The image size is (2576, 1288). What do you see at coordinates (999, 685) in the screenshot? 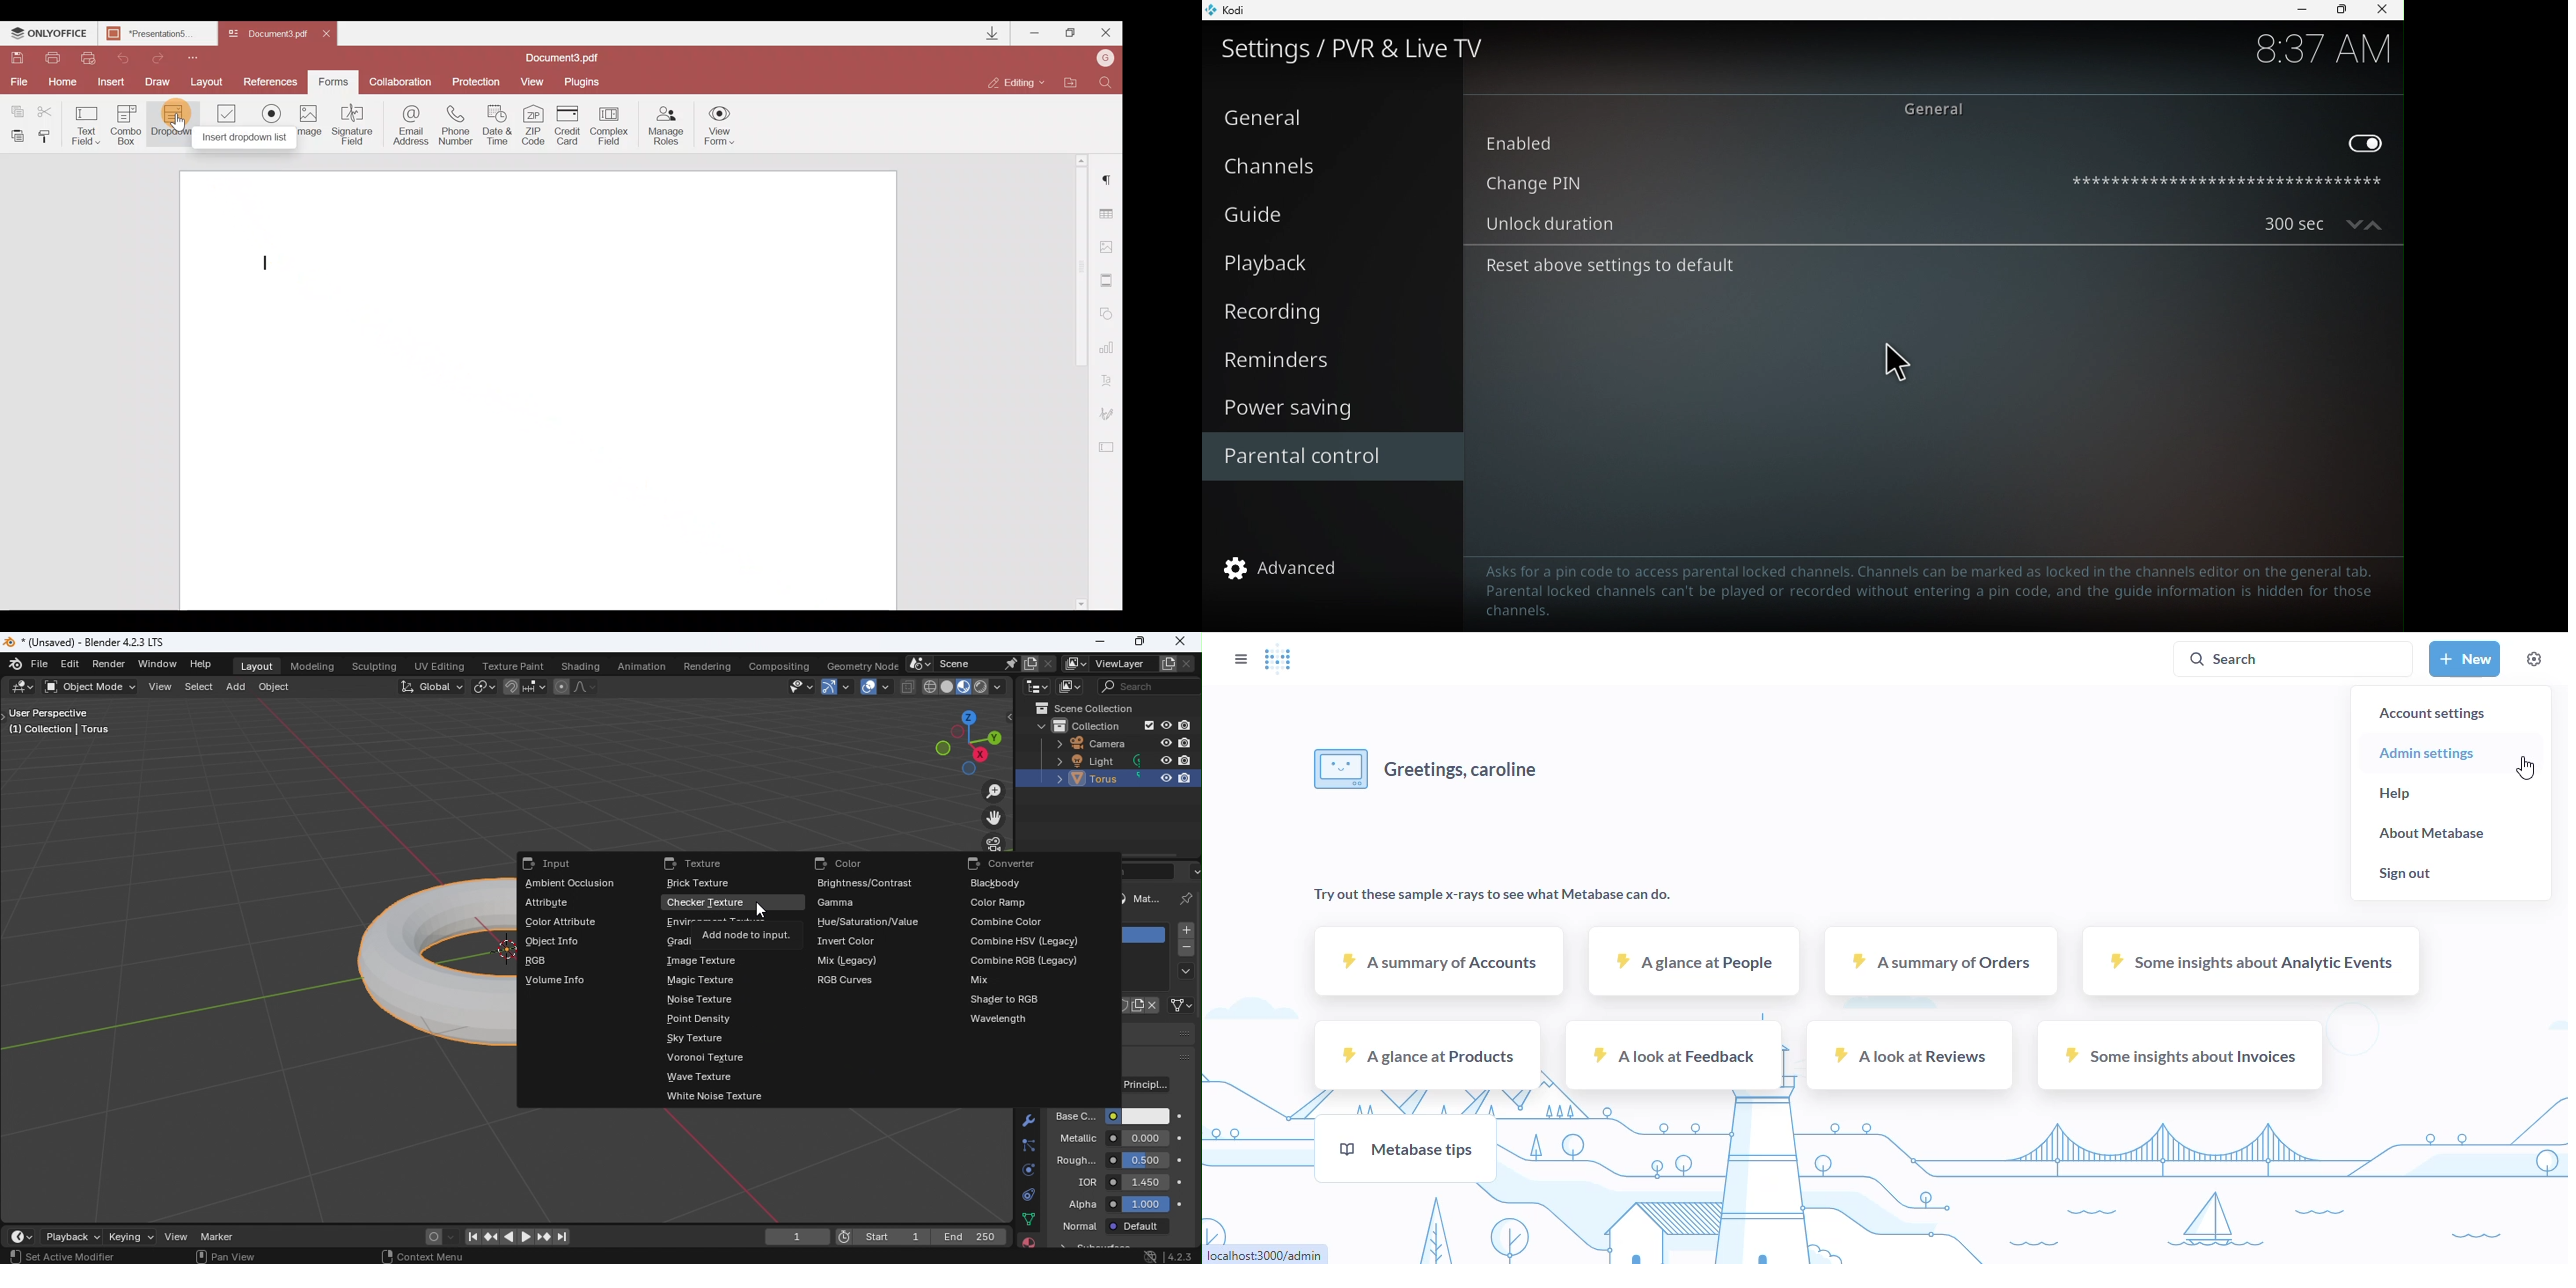
I see `Shading` at bounding box center [999, 685].